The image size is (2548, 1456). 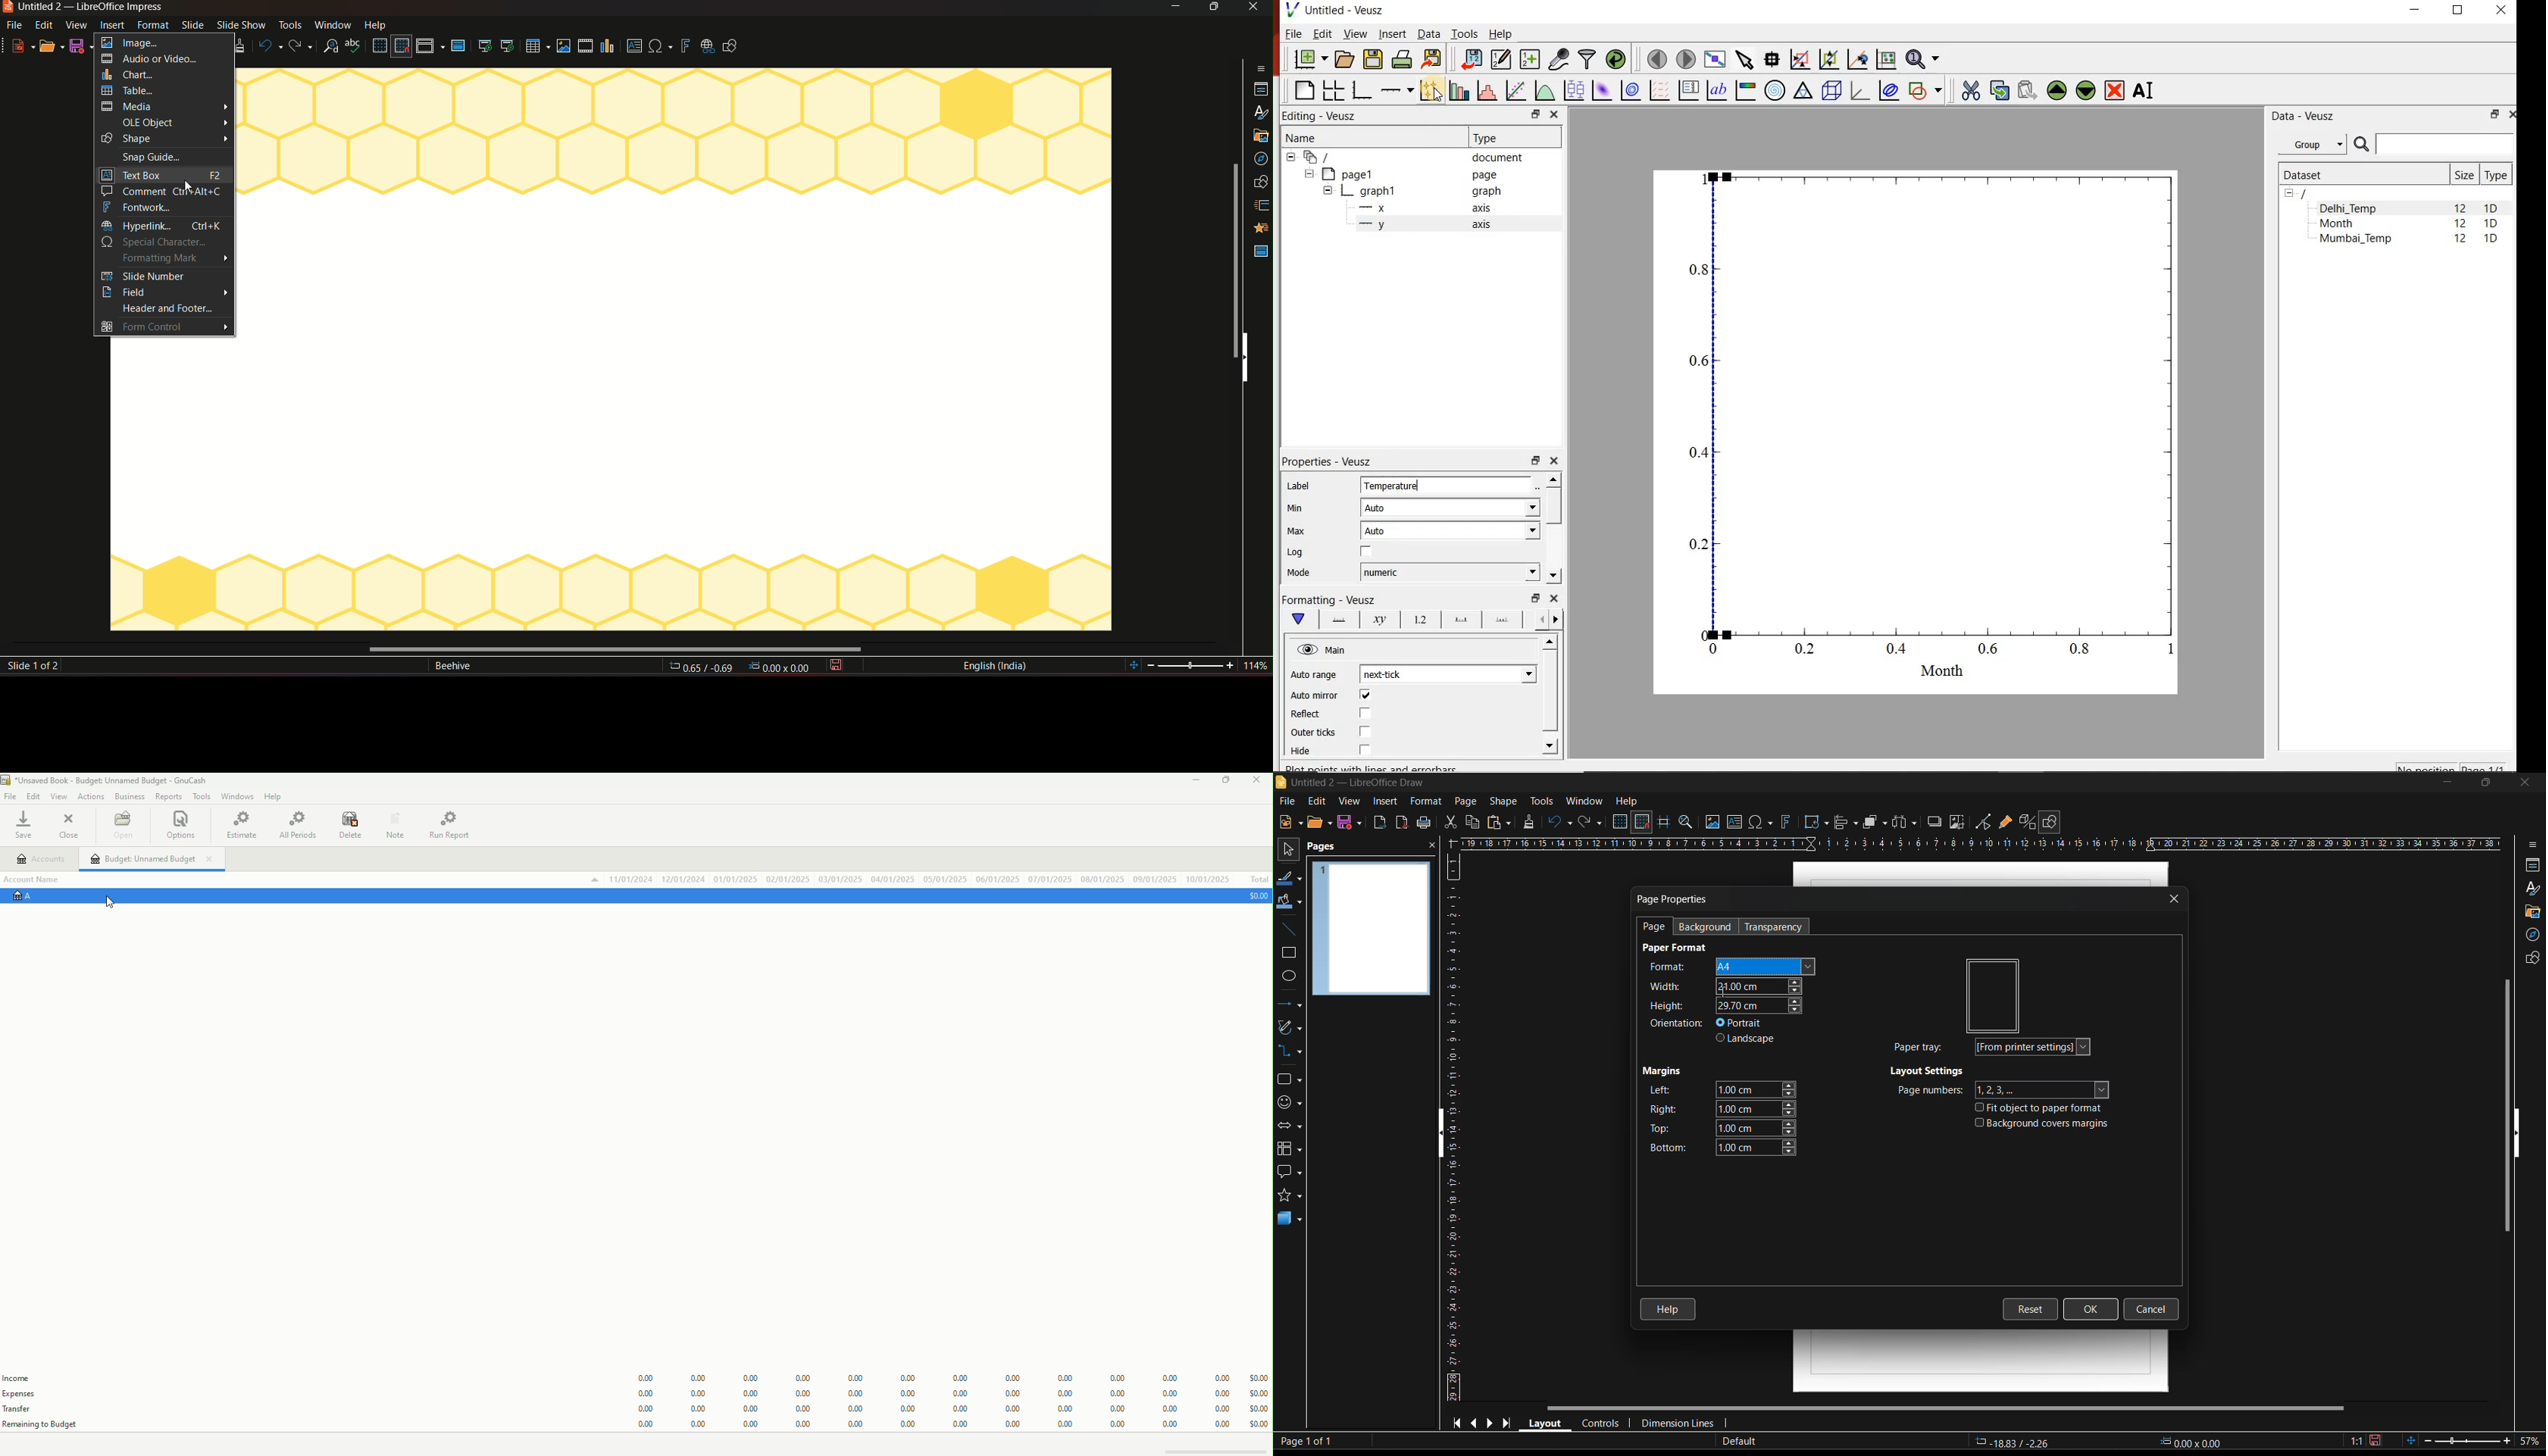 I want to click on controls, so click(x=1602, y=1424).